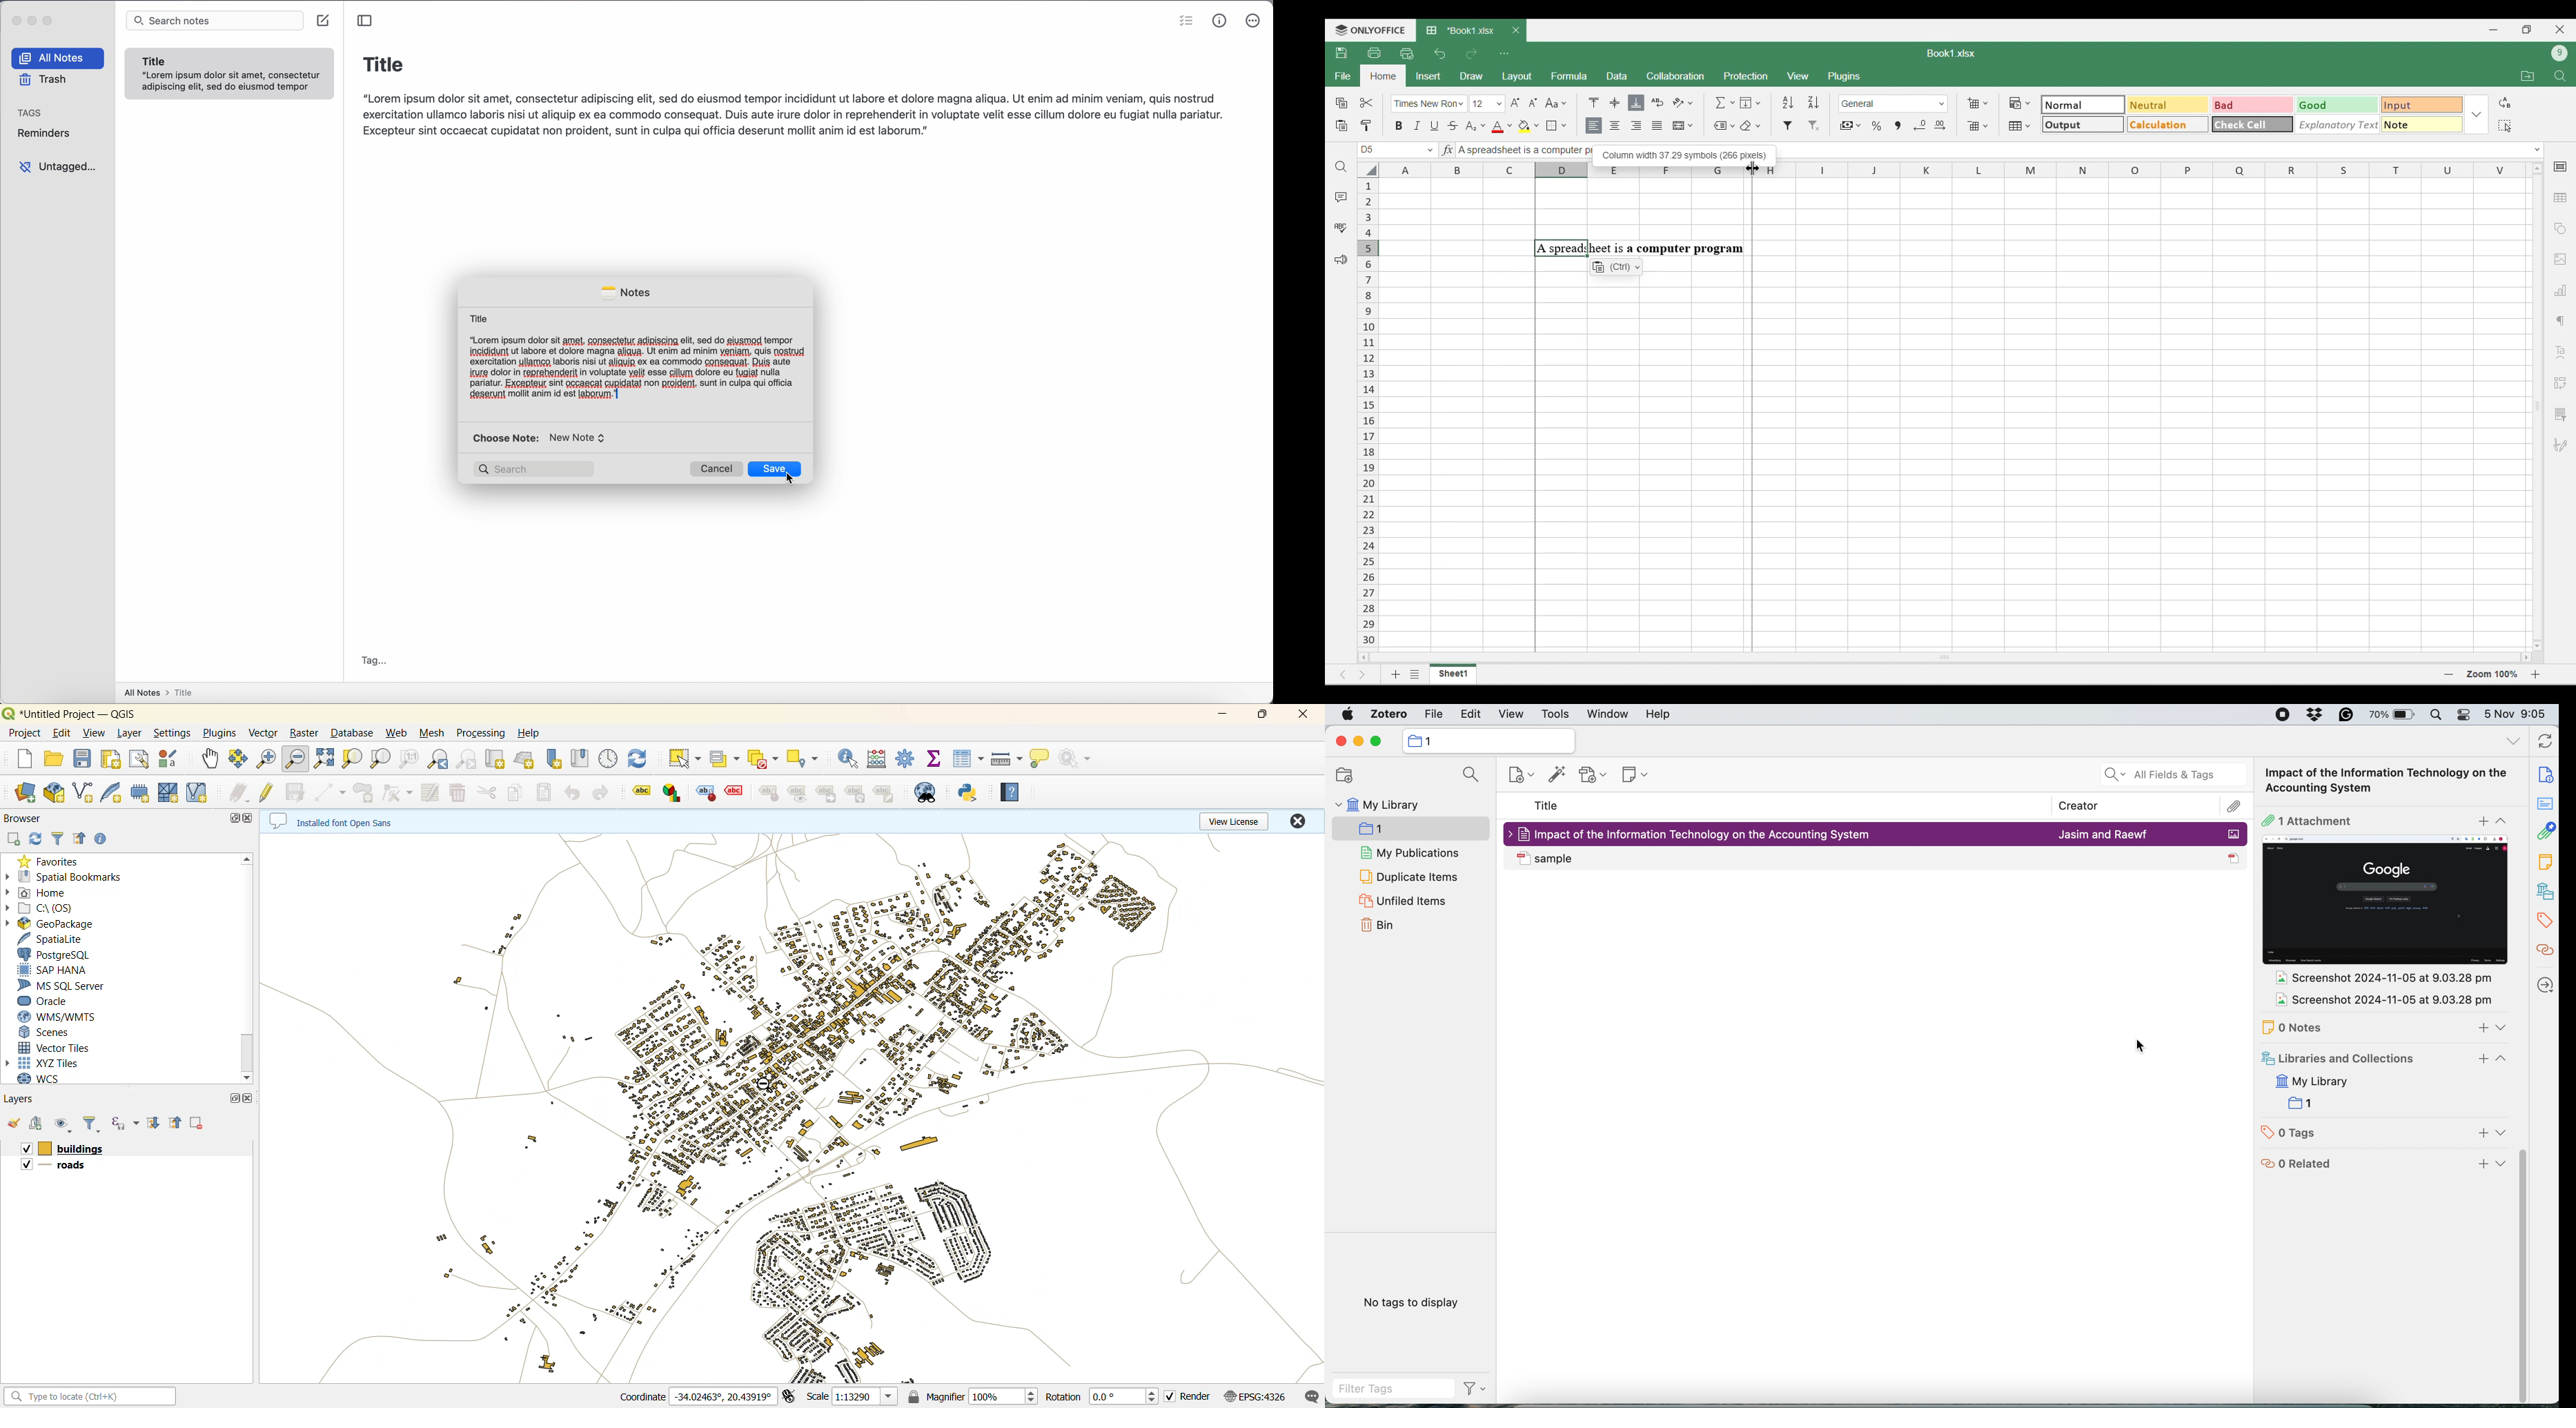 This screenshot has width=2576, height=1428. What do you see at coordinates (15, 19) in the screenshot?
I see `close app` at bounding box center [15, 19].